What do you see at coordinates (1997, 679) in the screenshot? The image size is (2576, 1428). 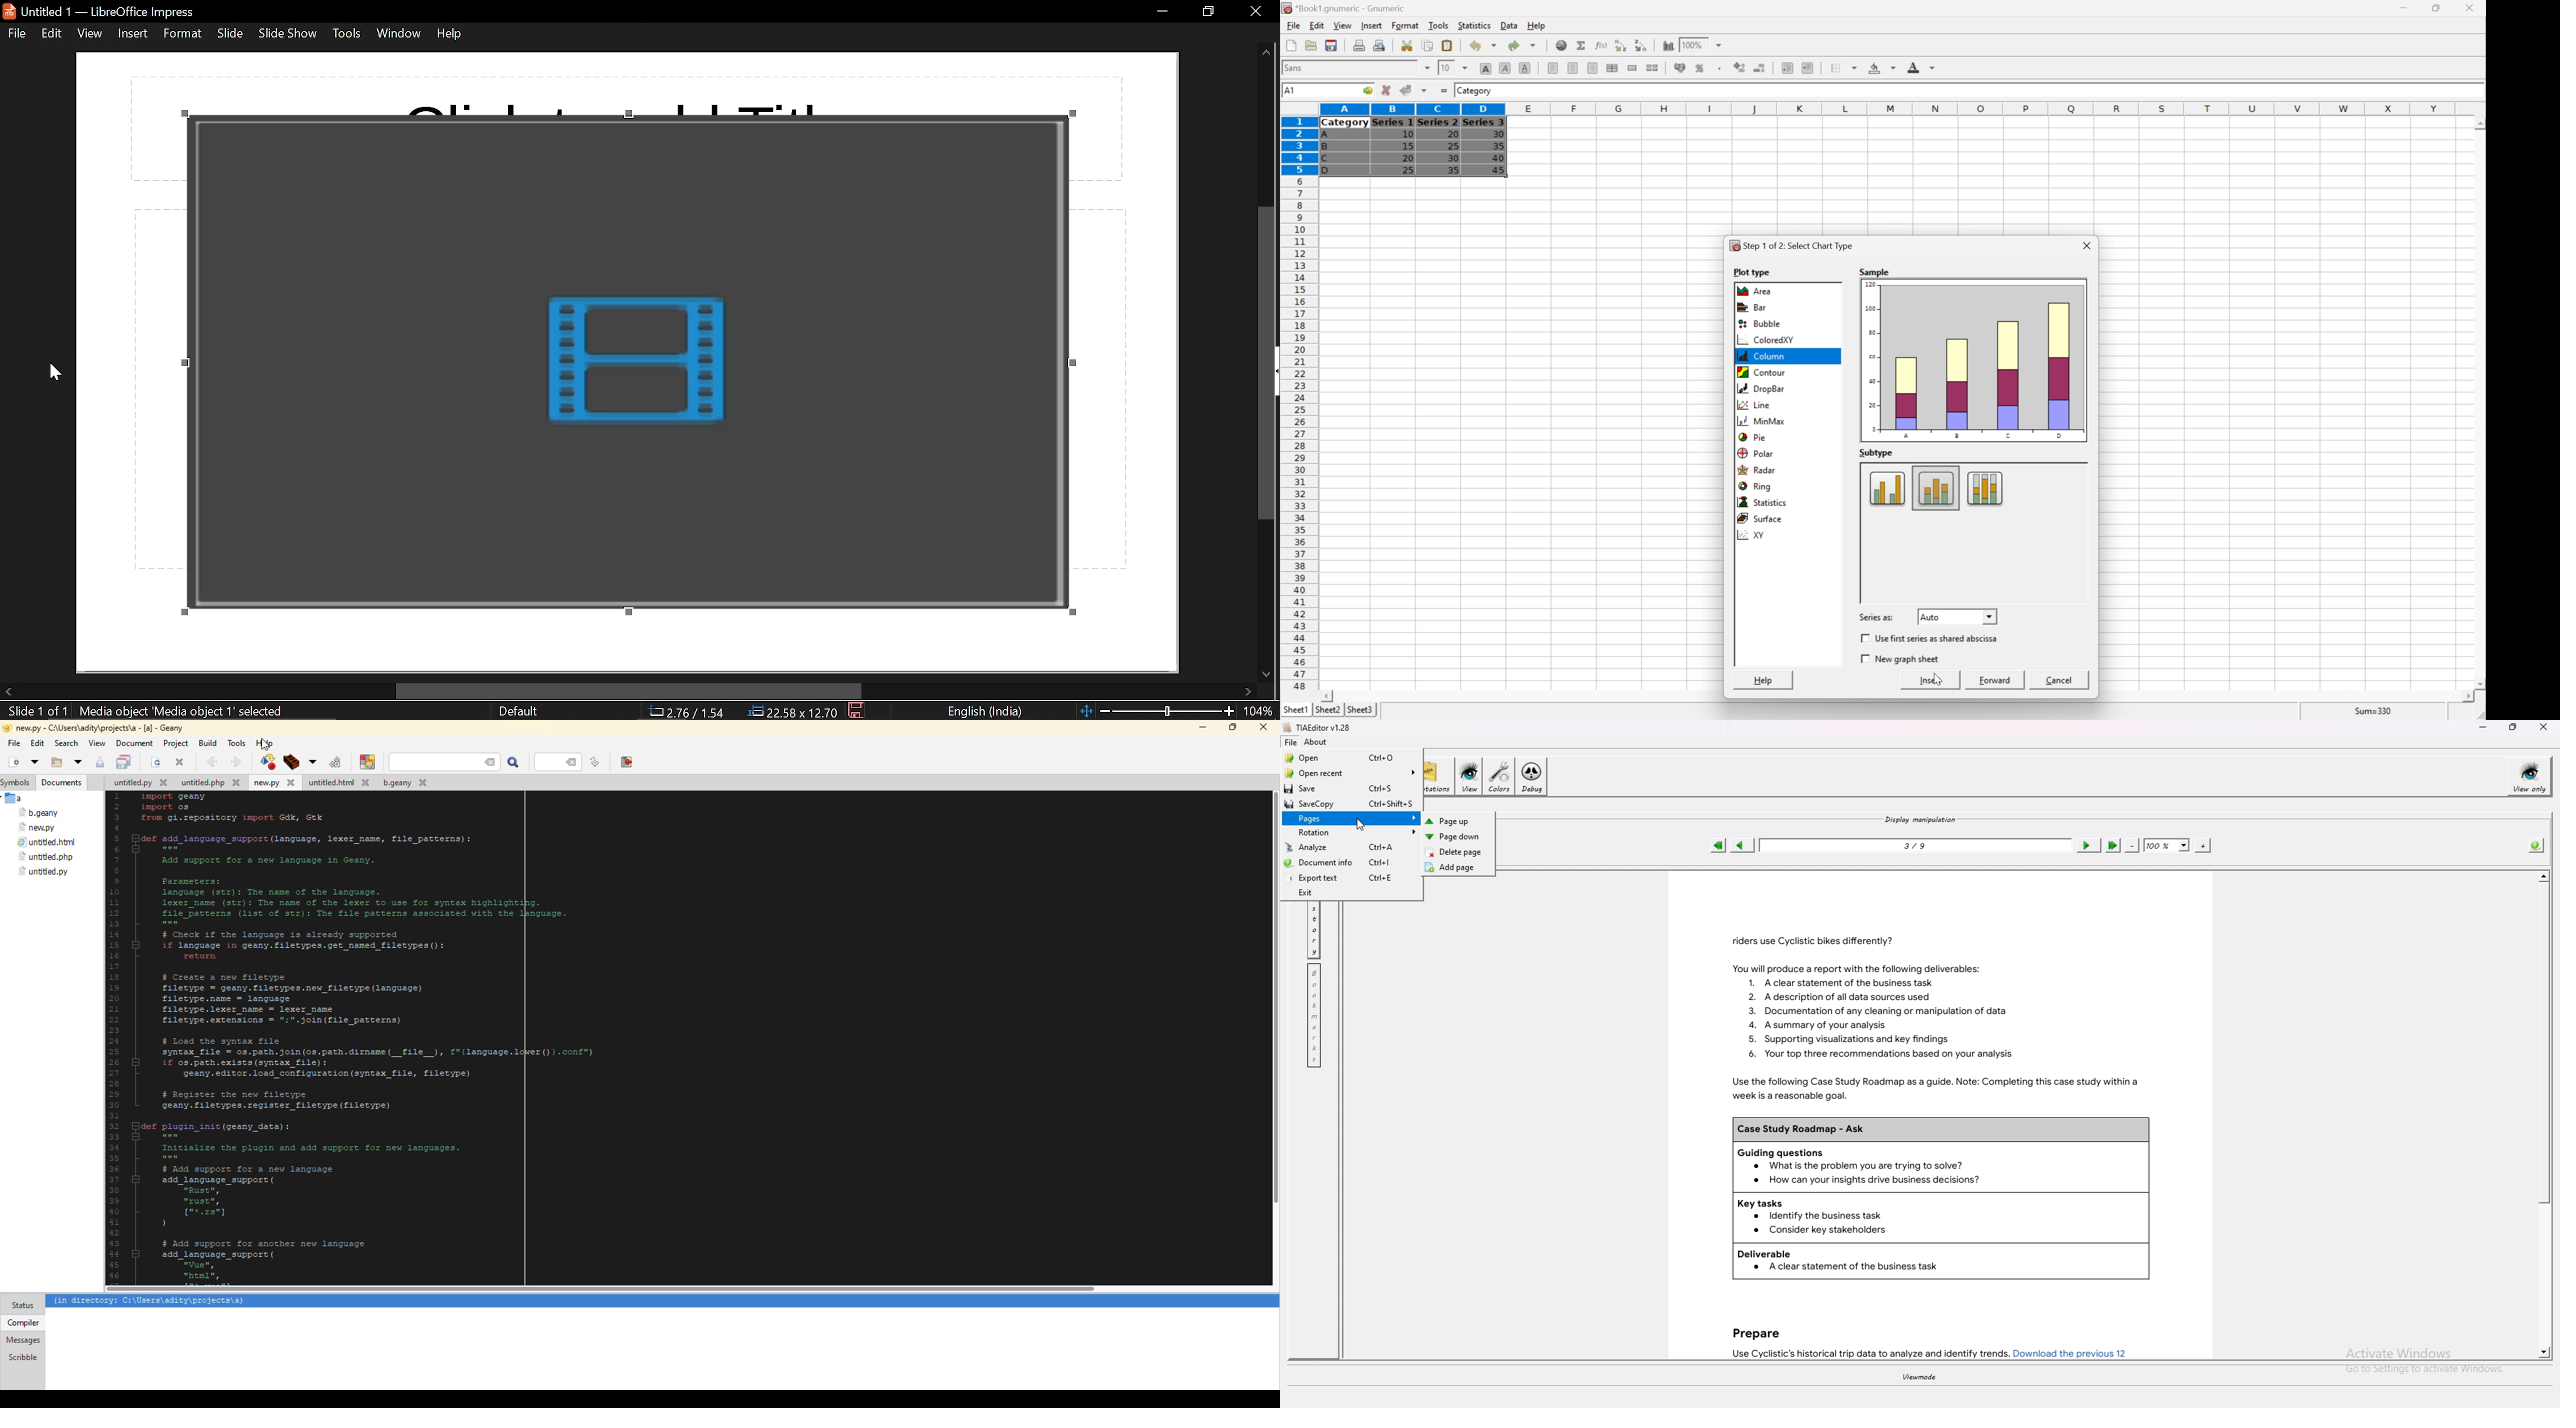 I see `Forward` at bounding box center [1997, 679].